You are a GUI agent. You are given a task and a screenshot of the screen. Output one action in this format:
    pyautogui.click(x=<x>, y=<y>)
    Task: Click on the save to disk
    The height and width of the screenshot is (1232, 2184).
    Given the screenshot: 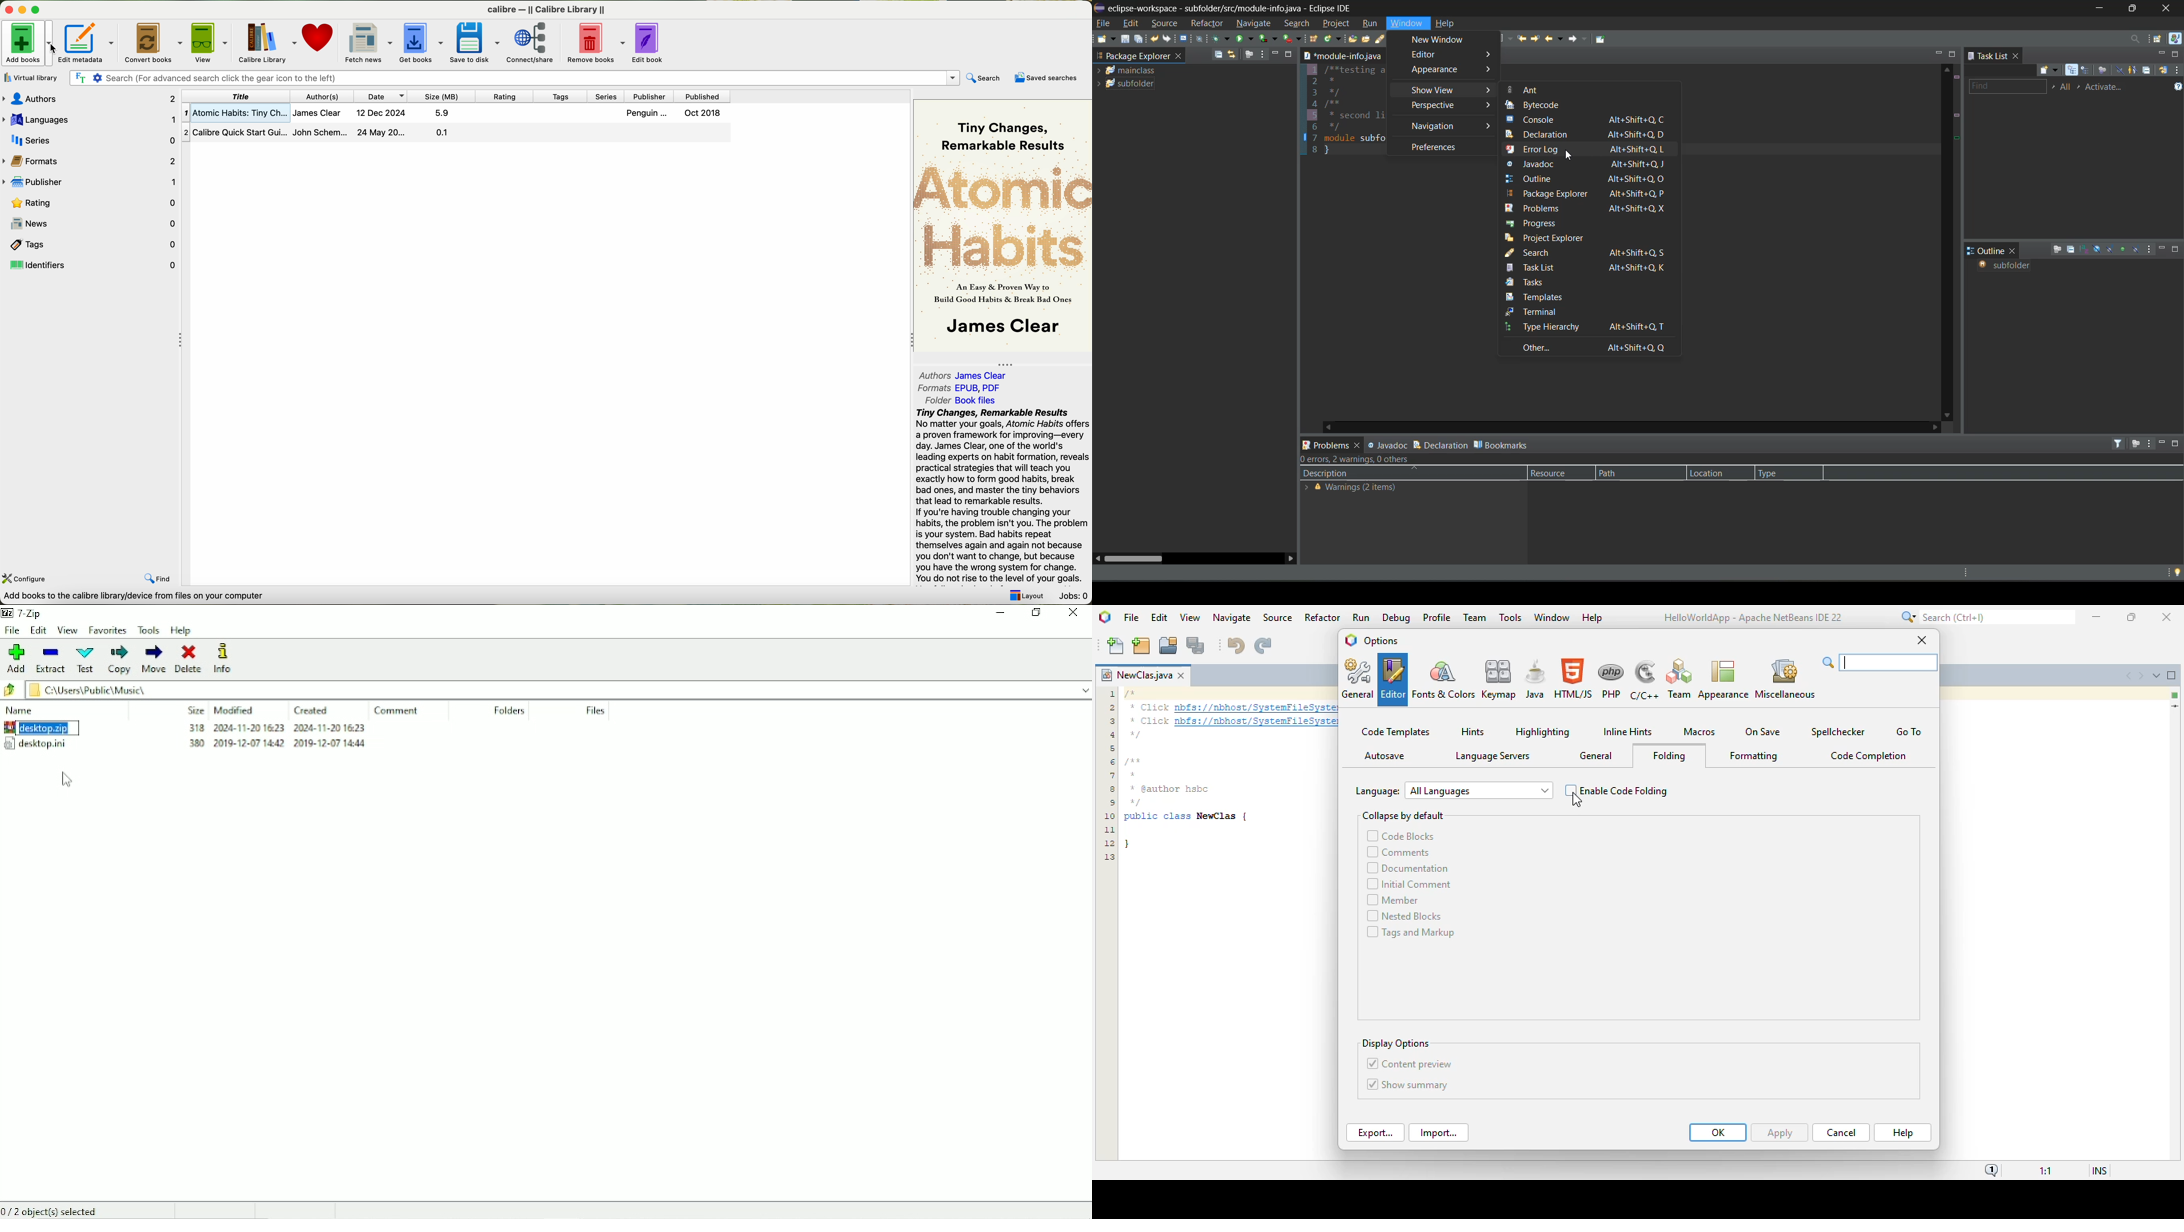 What is the action you would take?
    pyautogui.click(x=475, y=43)
    